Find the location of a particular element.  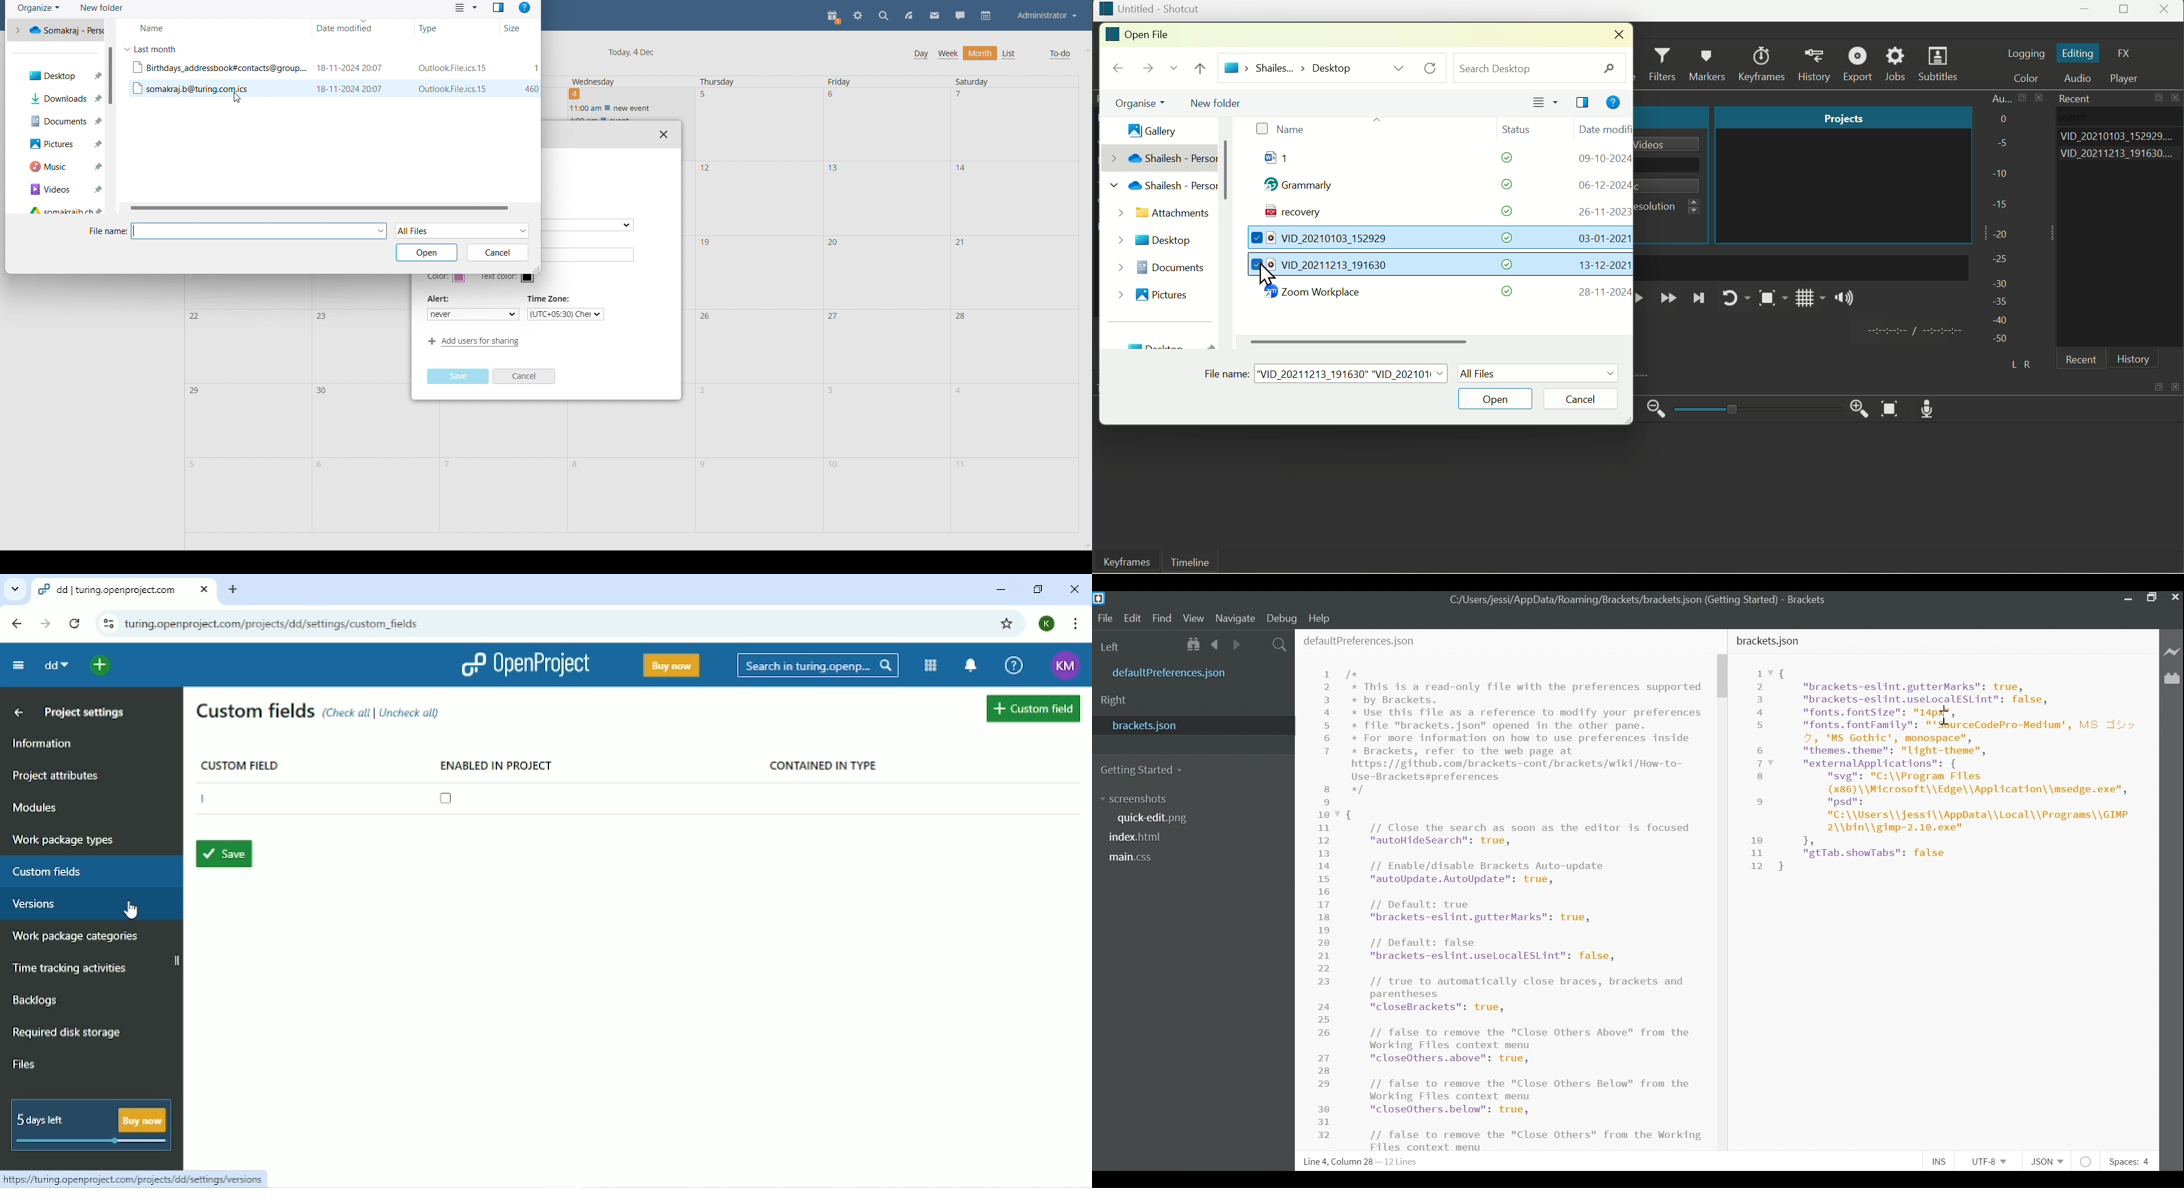

Getting Started is located at coordinates (1142, 770).